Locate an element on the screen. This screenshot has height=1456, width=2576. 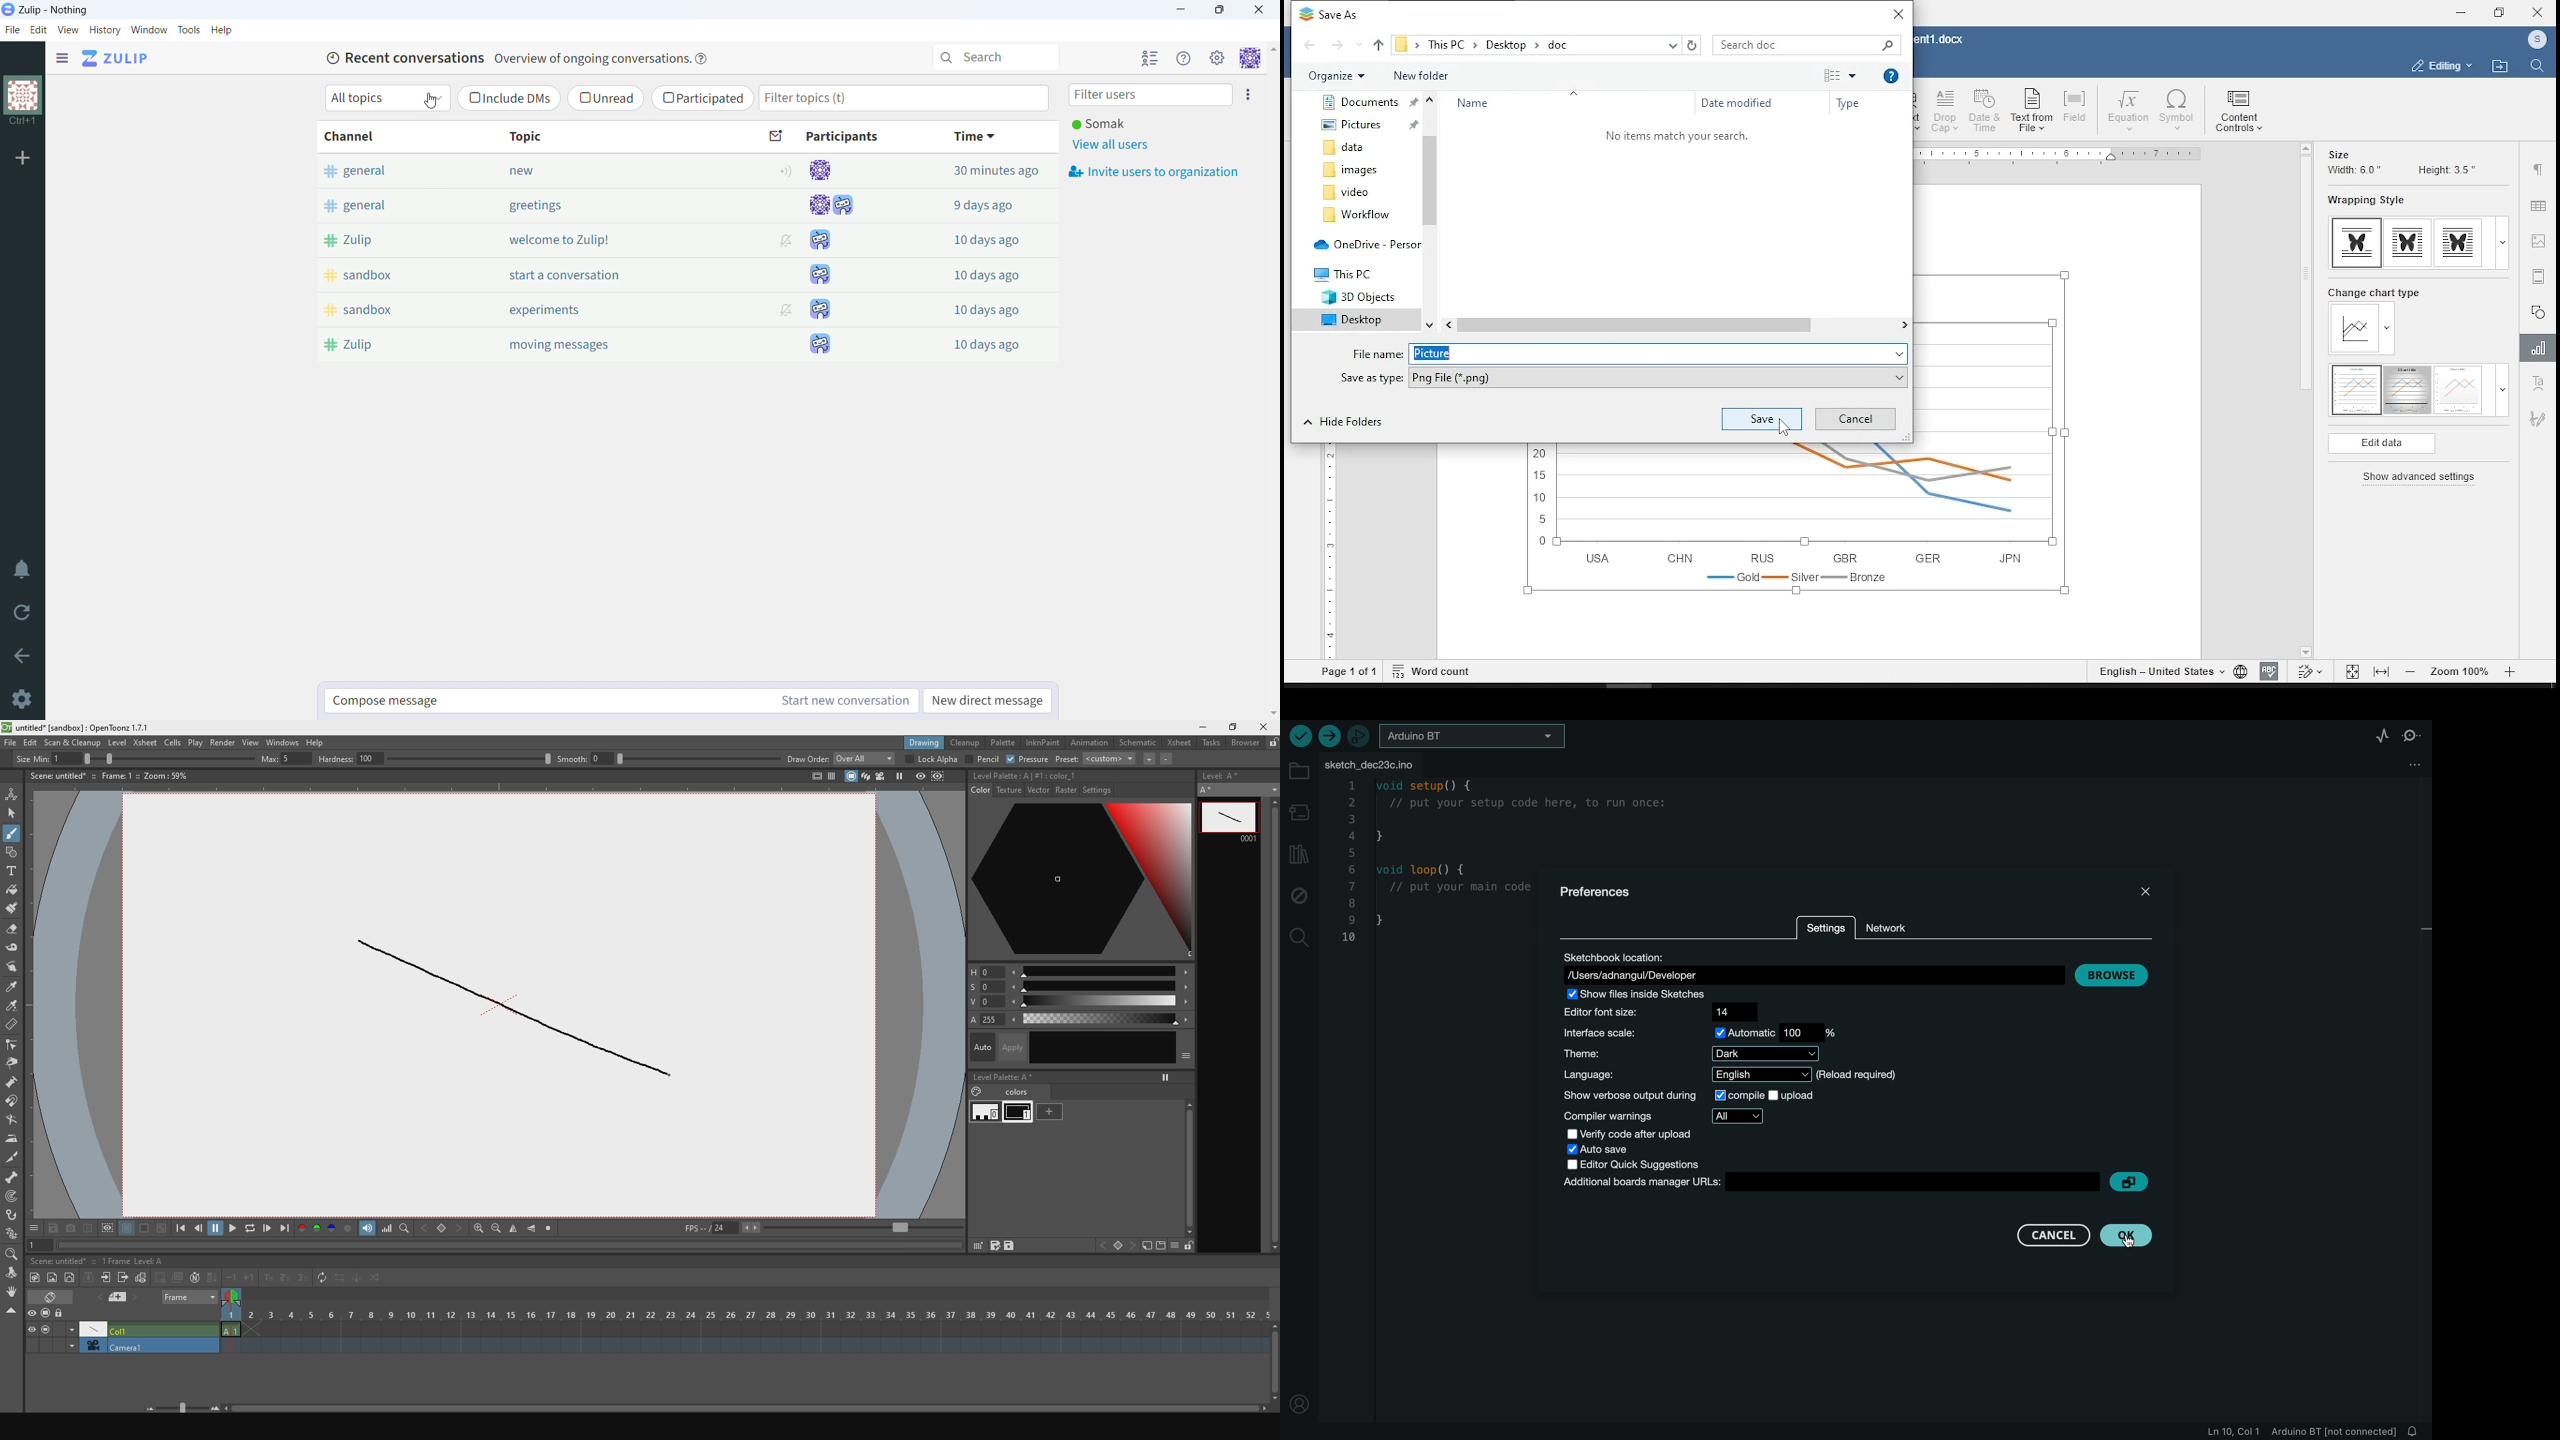
custom is located at coordinates (1109, 762).